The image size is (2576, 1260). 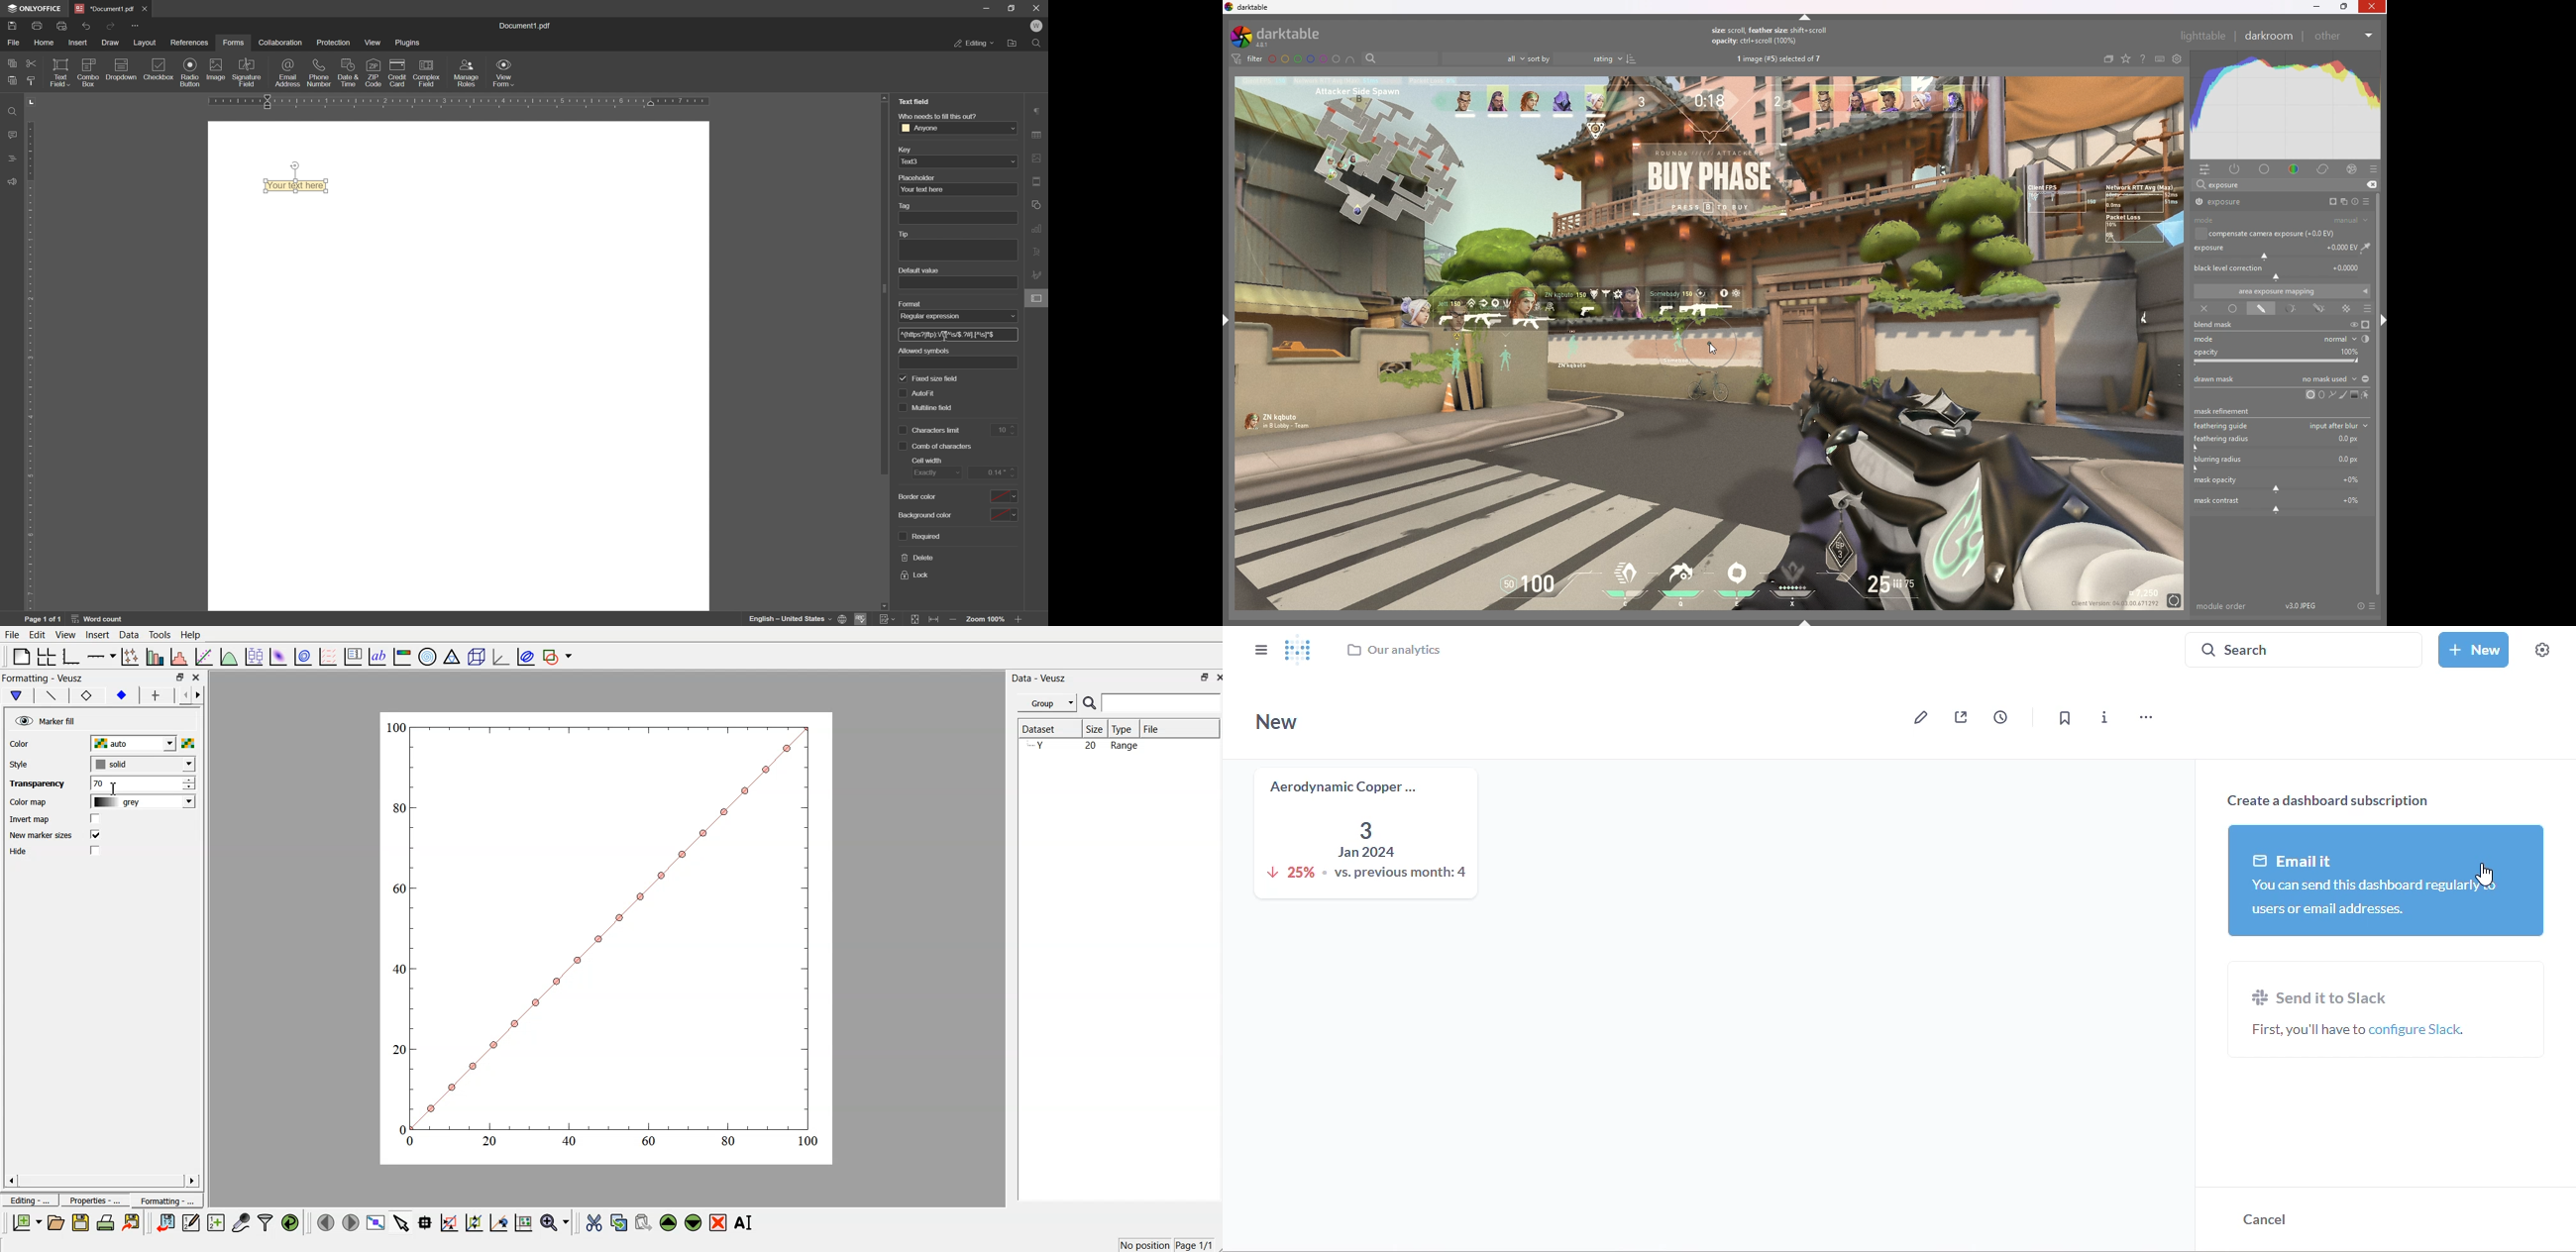 What do you see at coordinates (34, 784) in the screenshot?
I see `Transparency` at bounding box center [34, 784].